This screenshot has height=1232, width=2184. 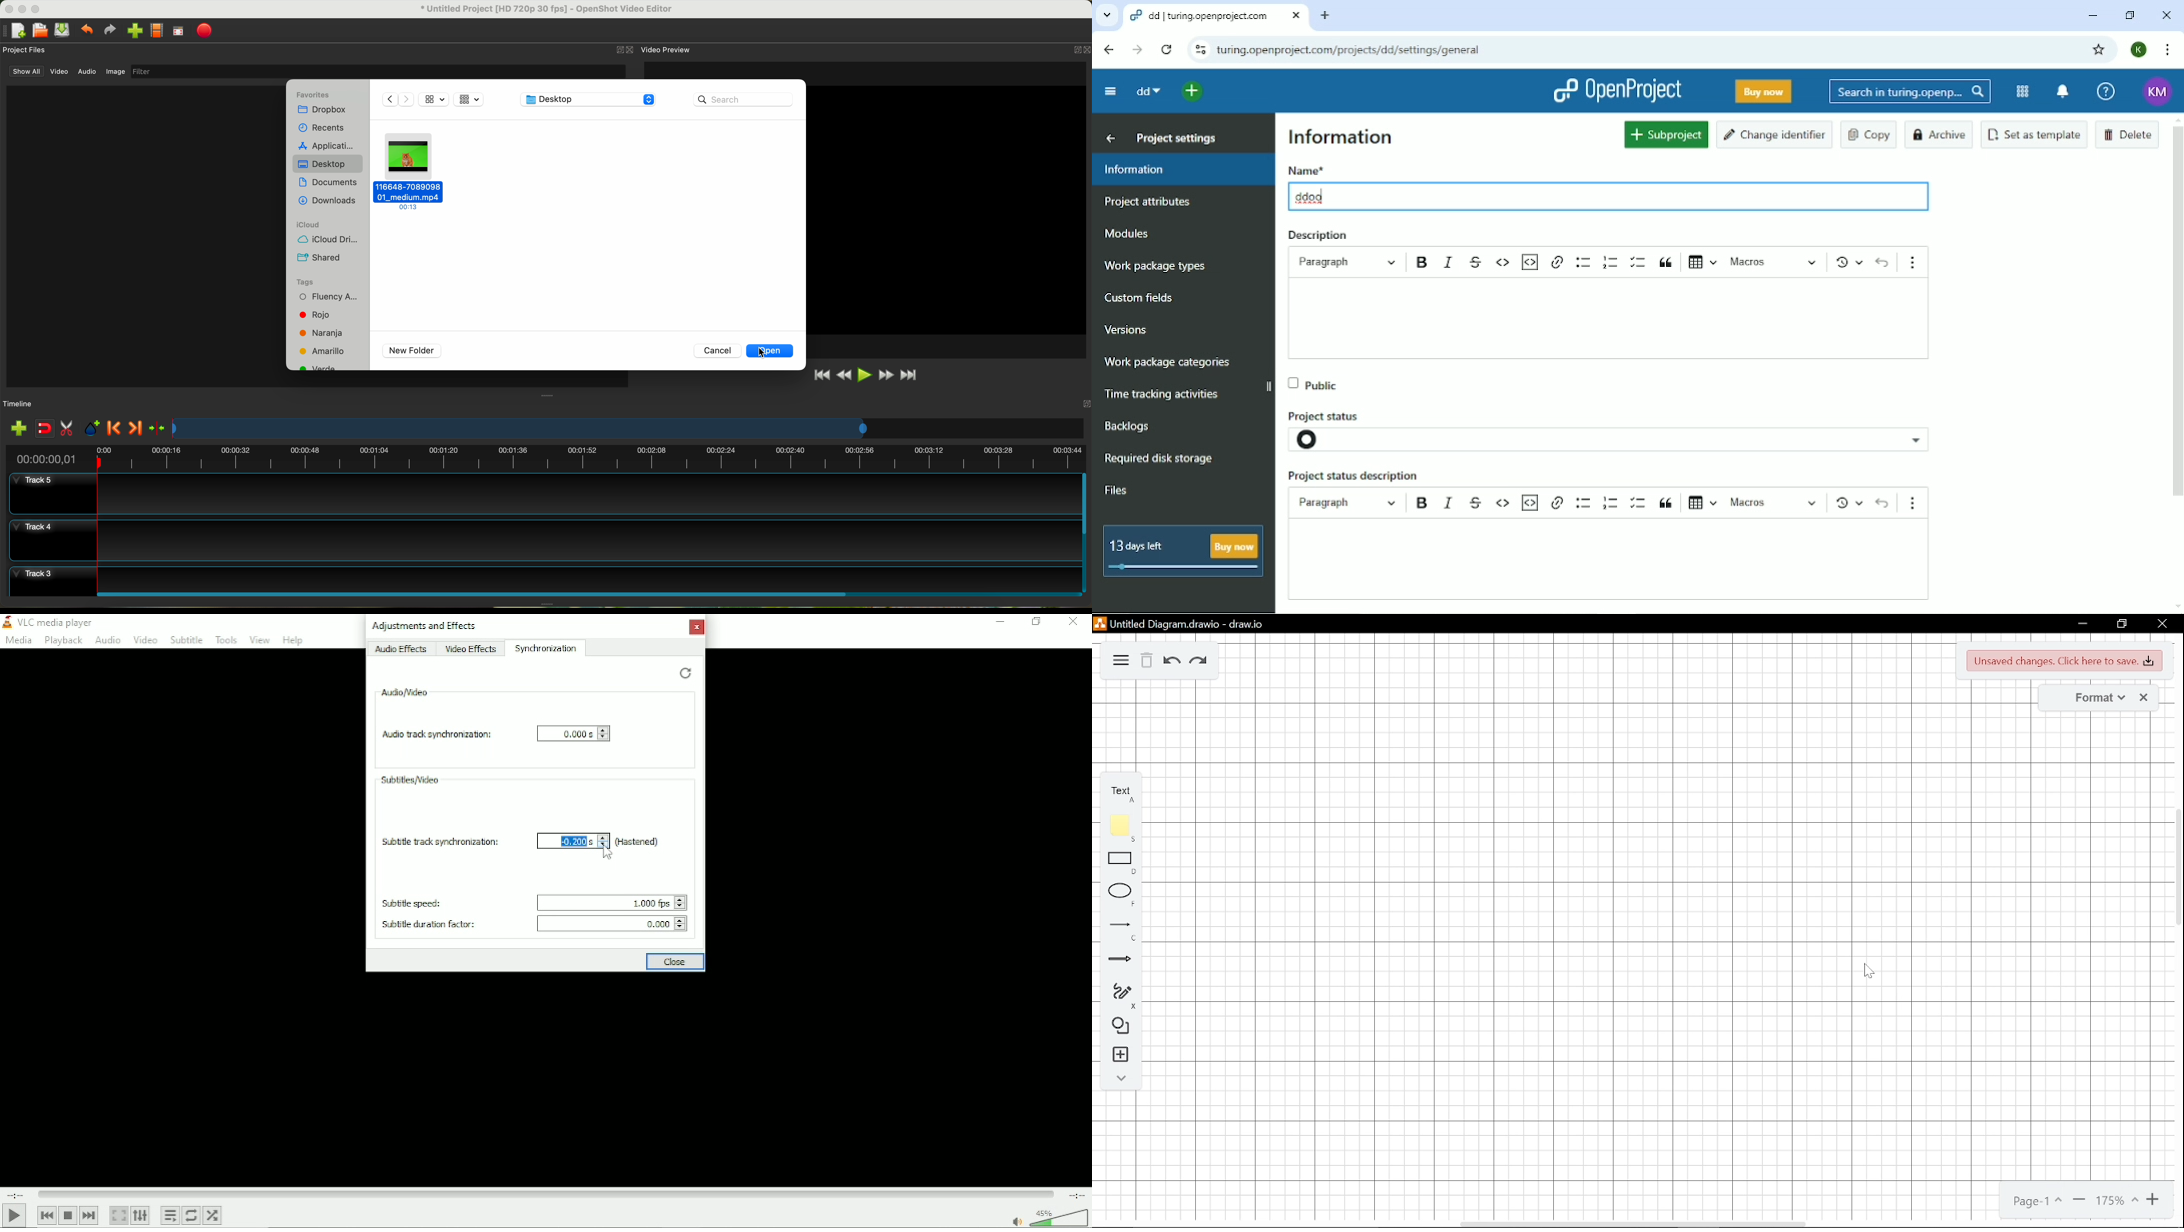 I want to click on video preview, so click(x=667, y=49).